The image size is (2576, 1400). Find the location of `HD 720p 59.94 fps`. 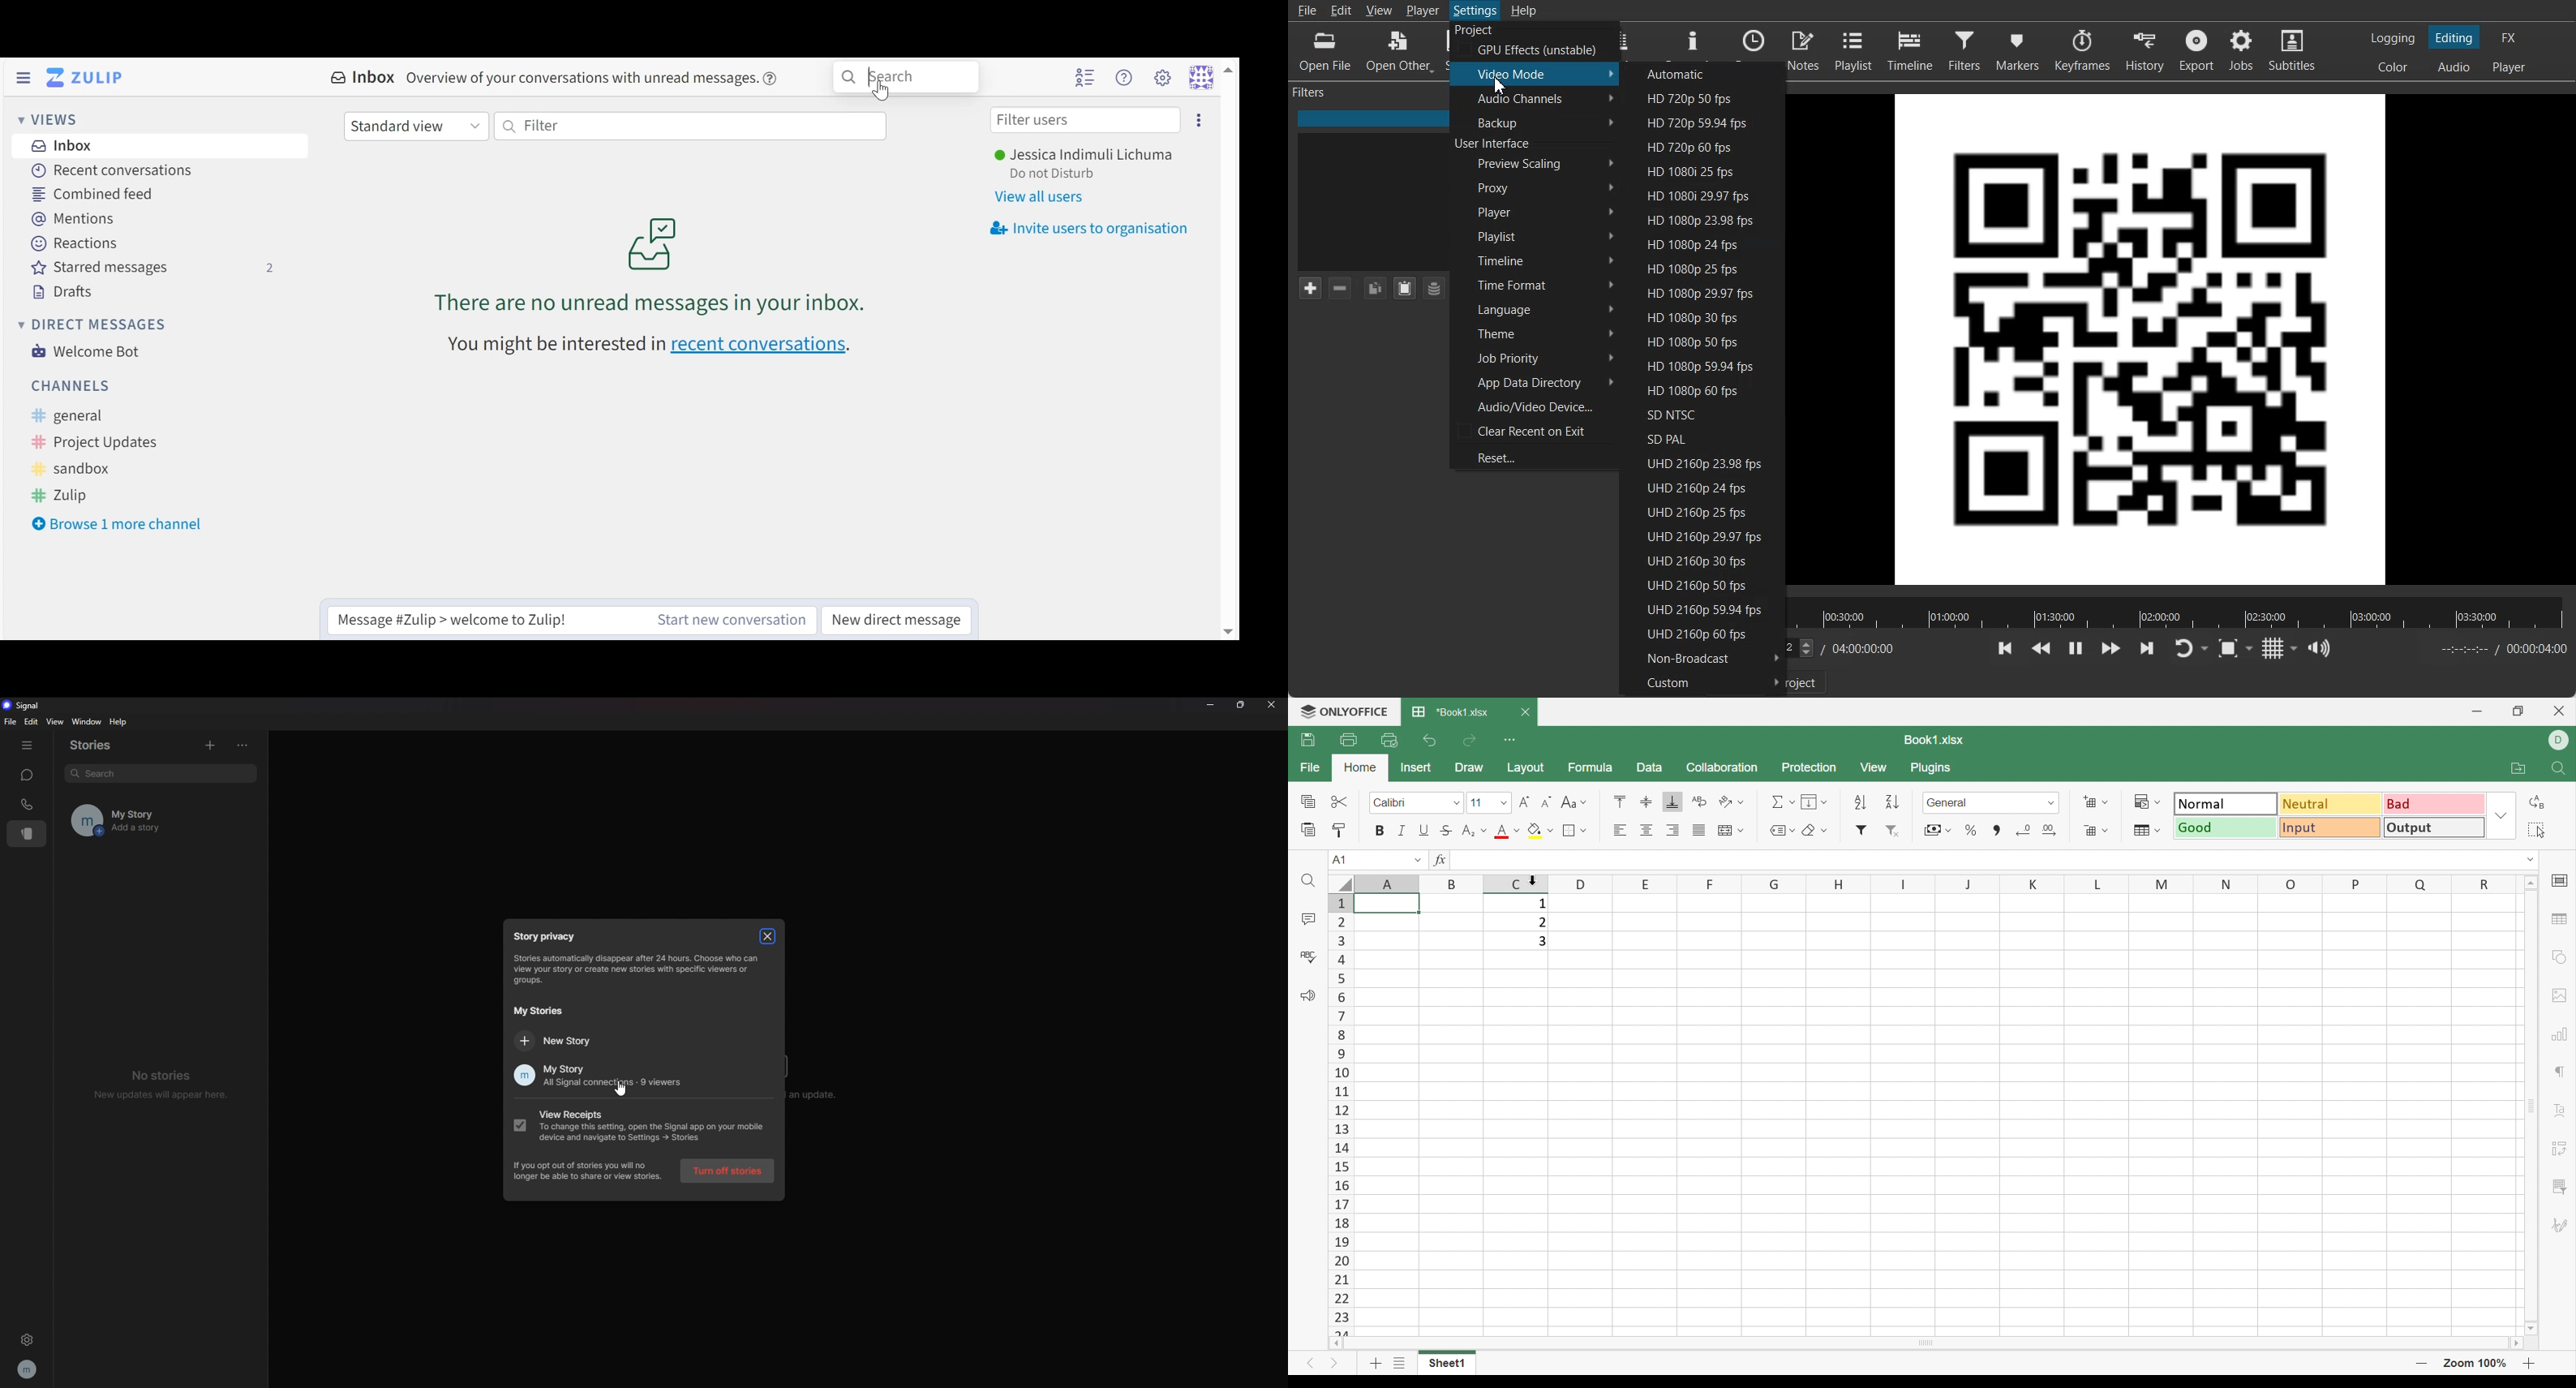

HD 720p 59.94 fps is located at coordinates (1701, 122).